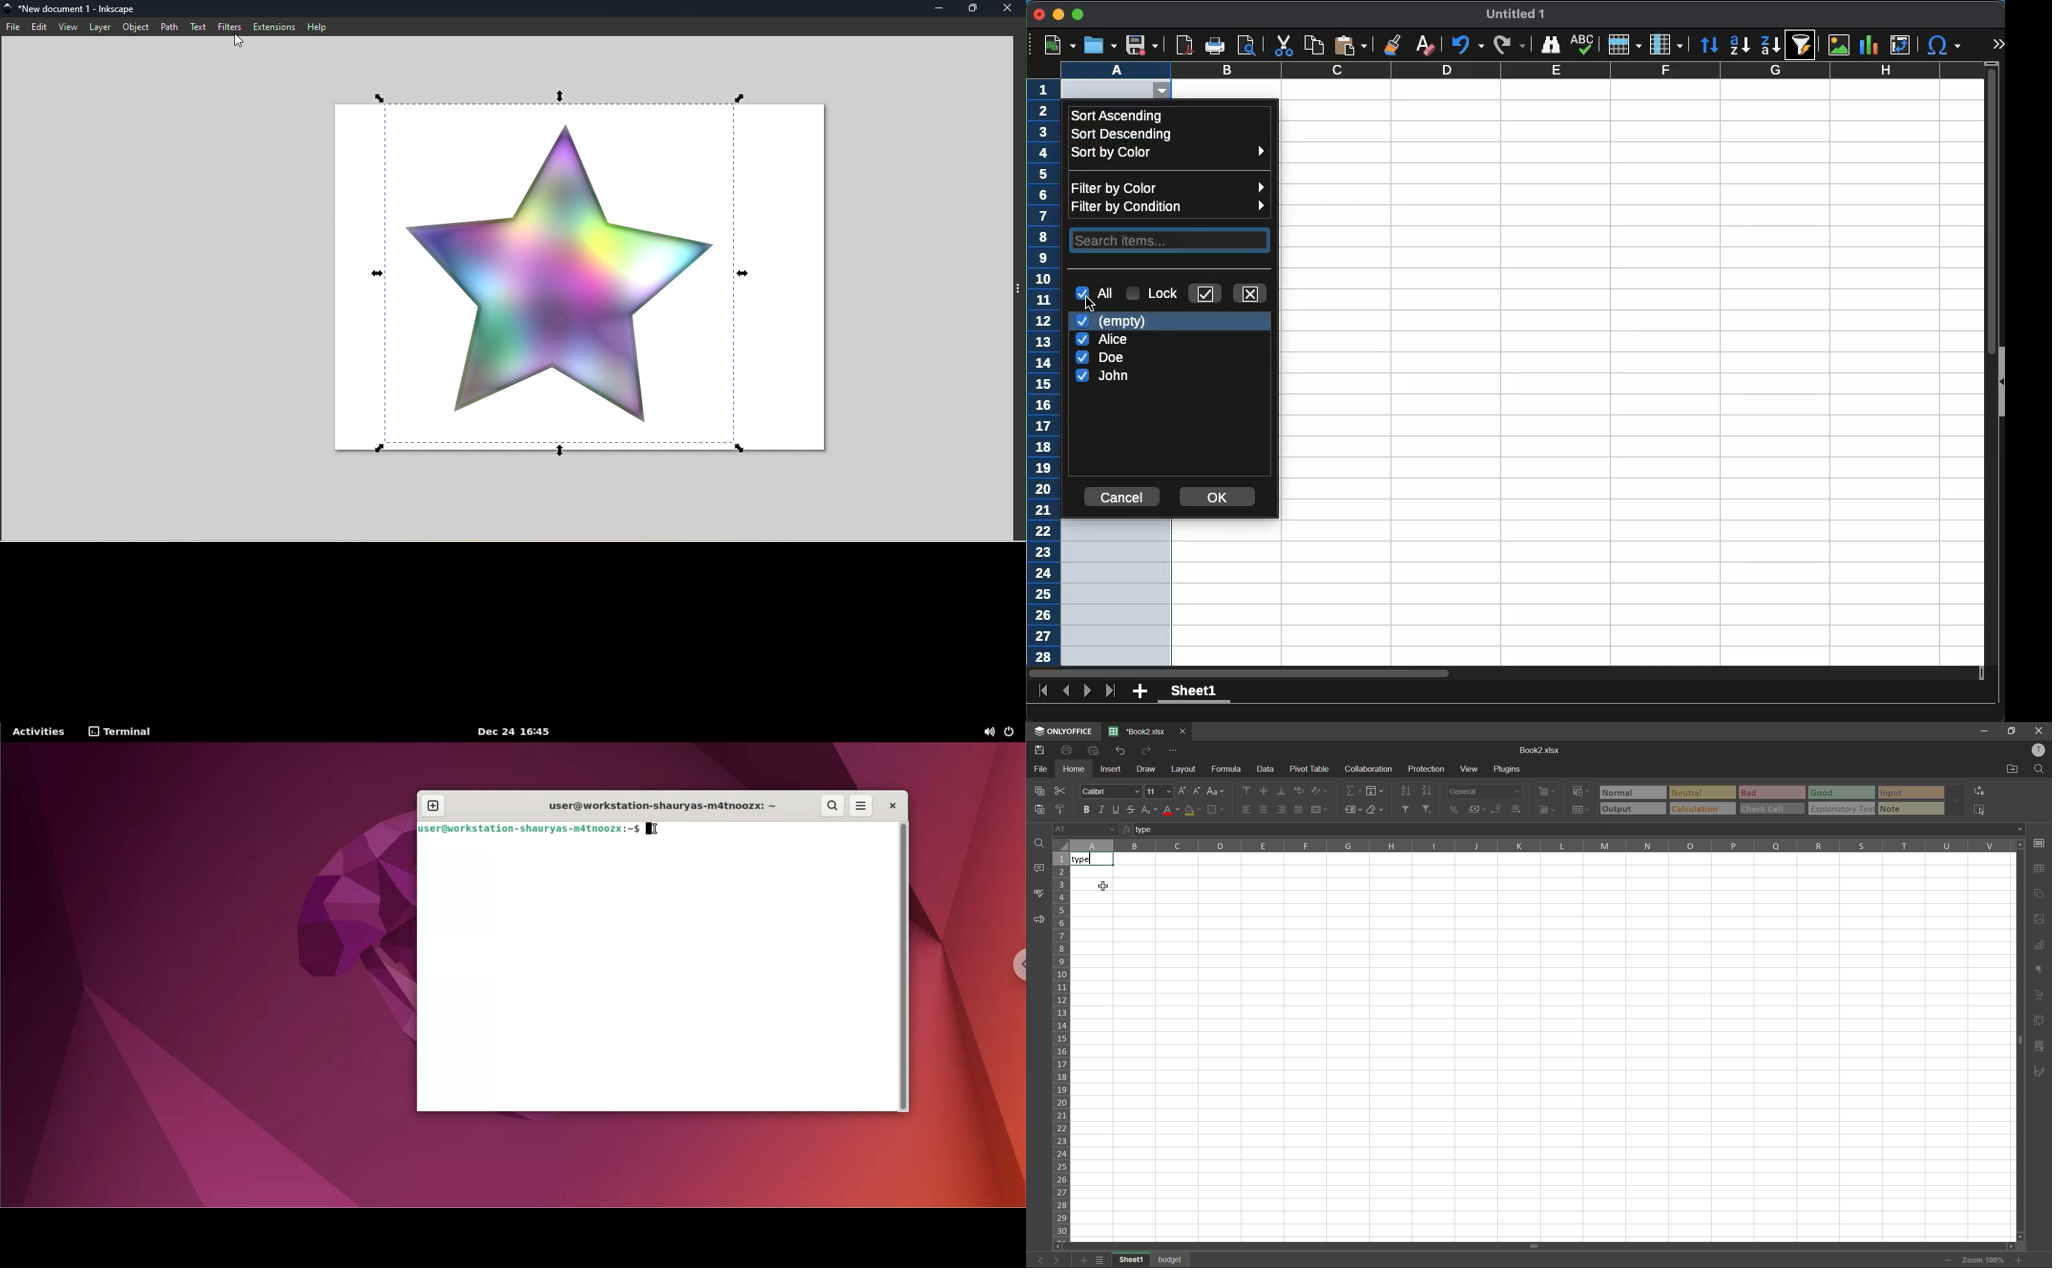  What do you see at coordinates (1538, 847) in the screenshot?
I see `column names` at bounding box center [1538, 847].